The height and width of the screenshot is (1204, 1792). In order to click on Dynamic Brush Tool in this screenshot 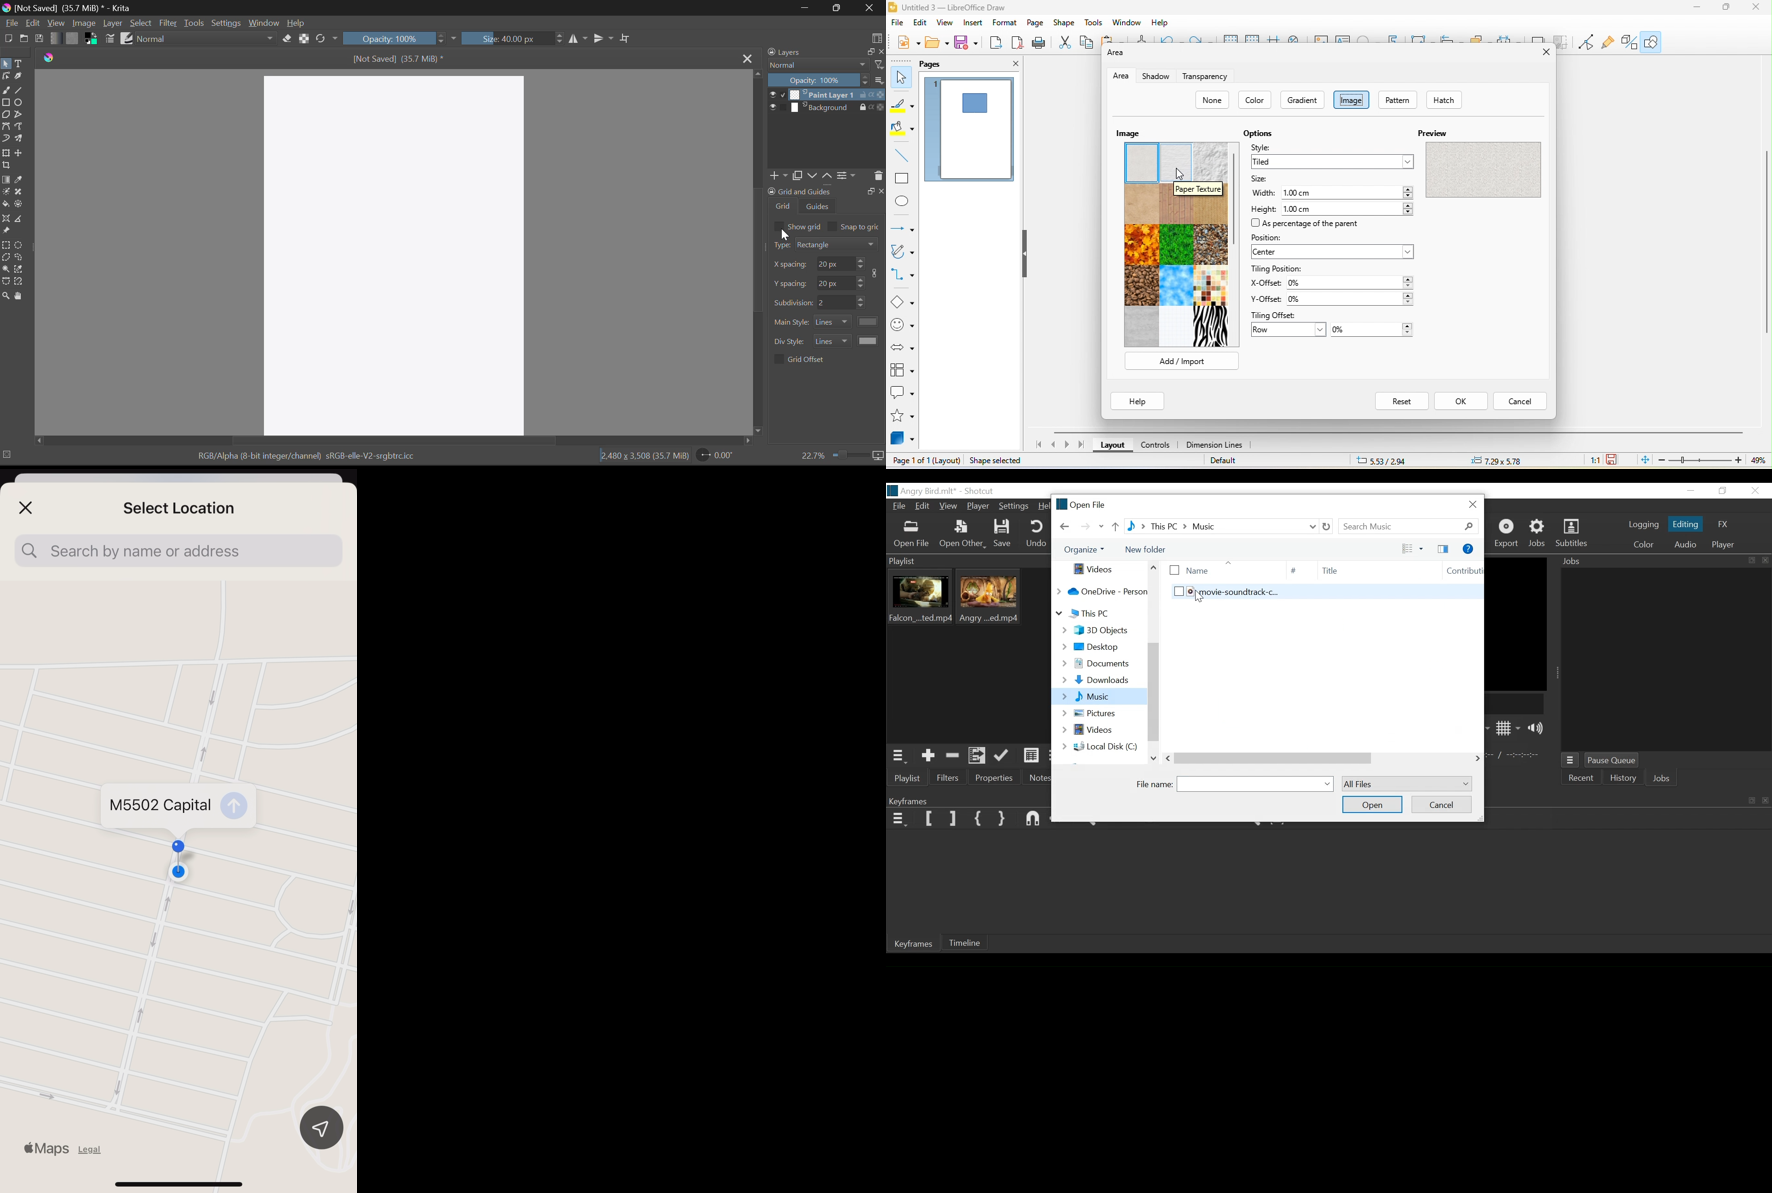, I will do `click(6, 141)`.